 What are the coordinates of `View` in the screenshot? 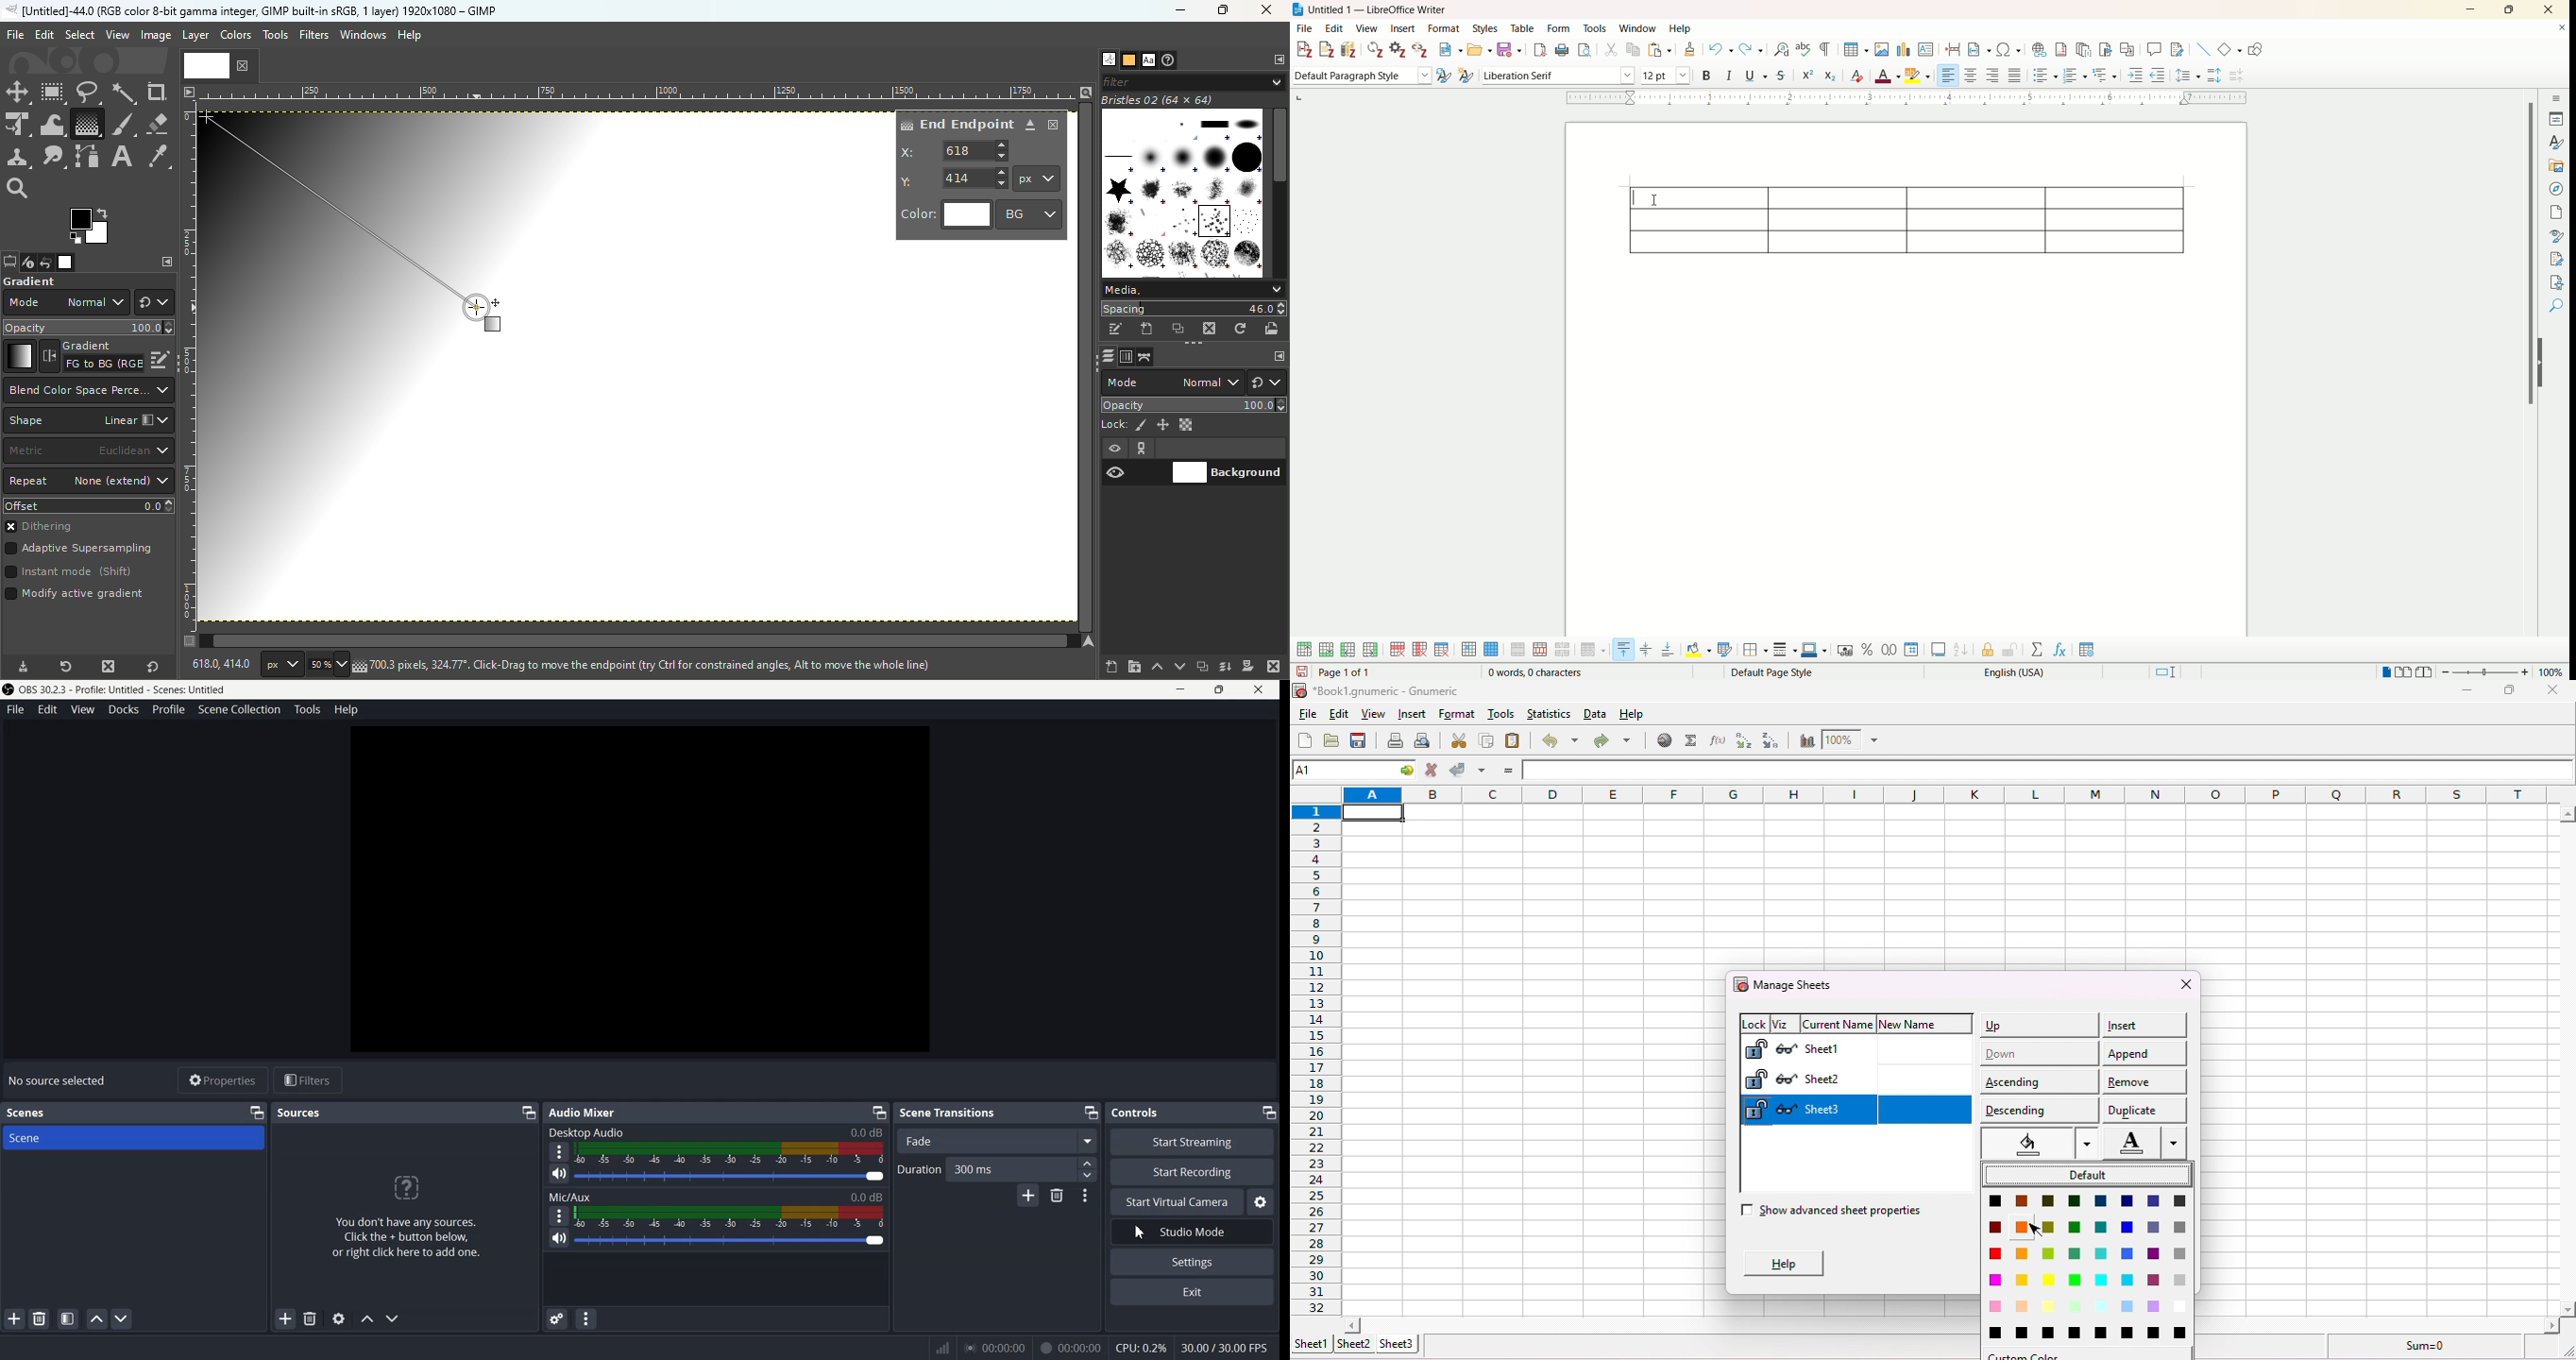 It's located at (82, 708).